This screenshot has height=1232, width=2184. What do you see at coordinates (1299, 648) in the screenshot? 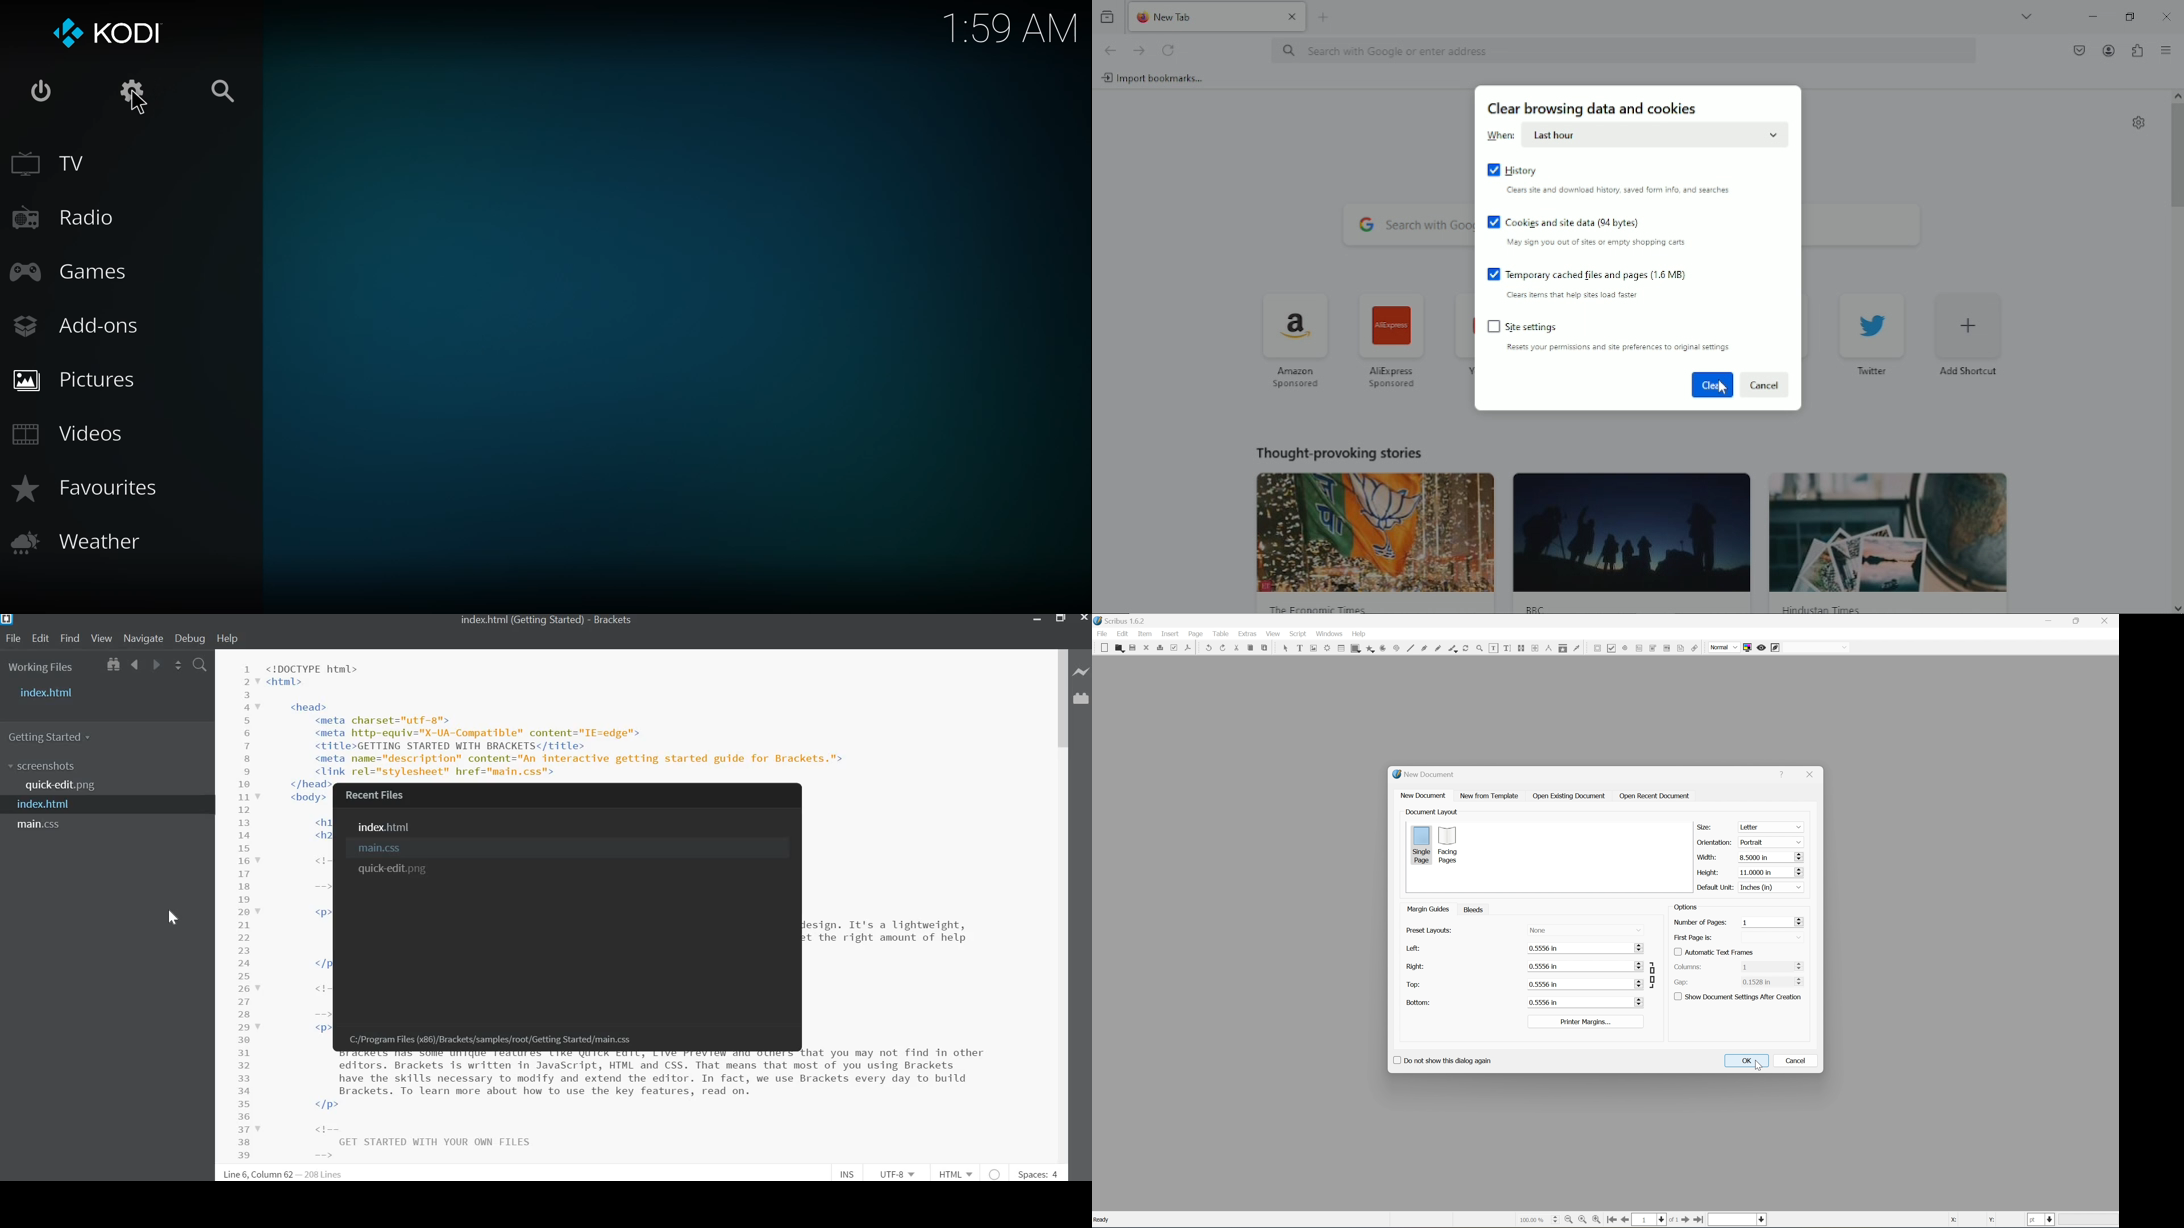
I see `text frame` at bounding box center [1299, 648].